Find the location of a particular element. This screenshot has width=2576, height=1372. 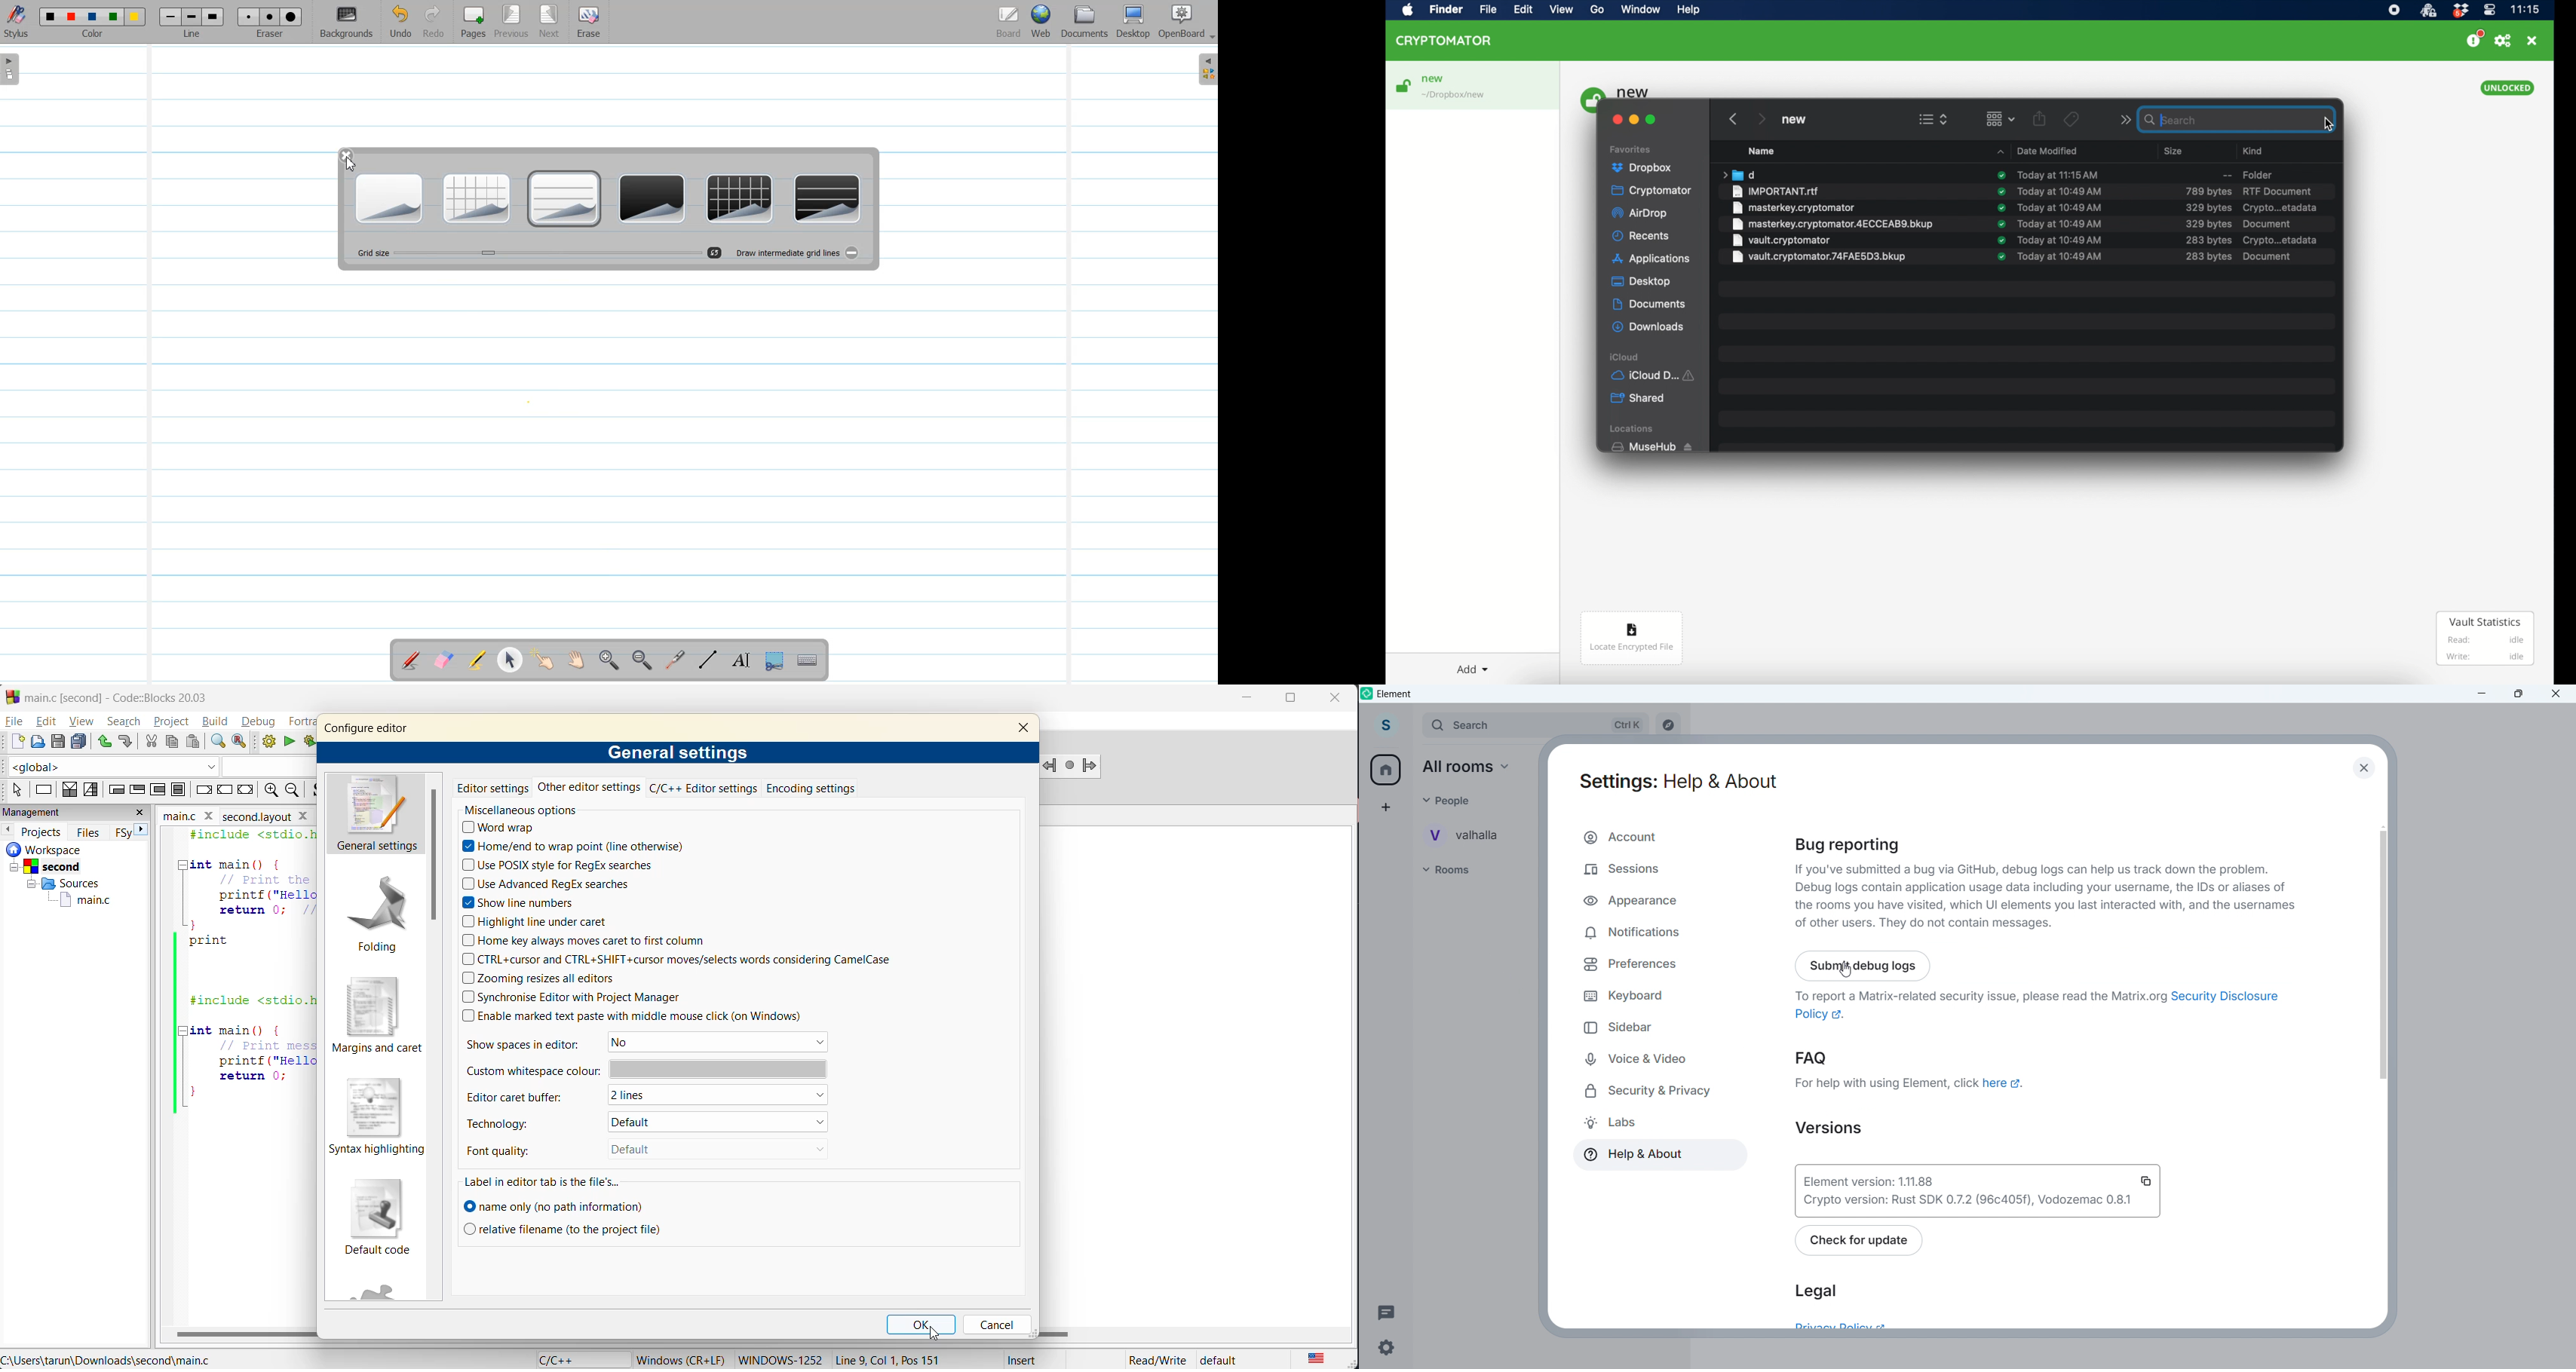

For help with using Element, click is located at coordinates (1886, 1083).